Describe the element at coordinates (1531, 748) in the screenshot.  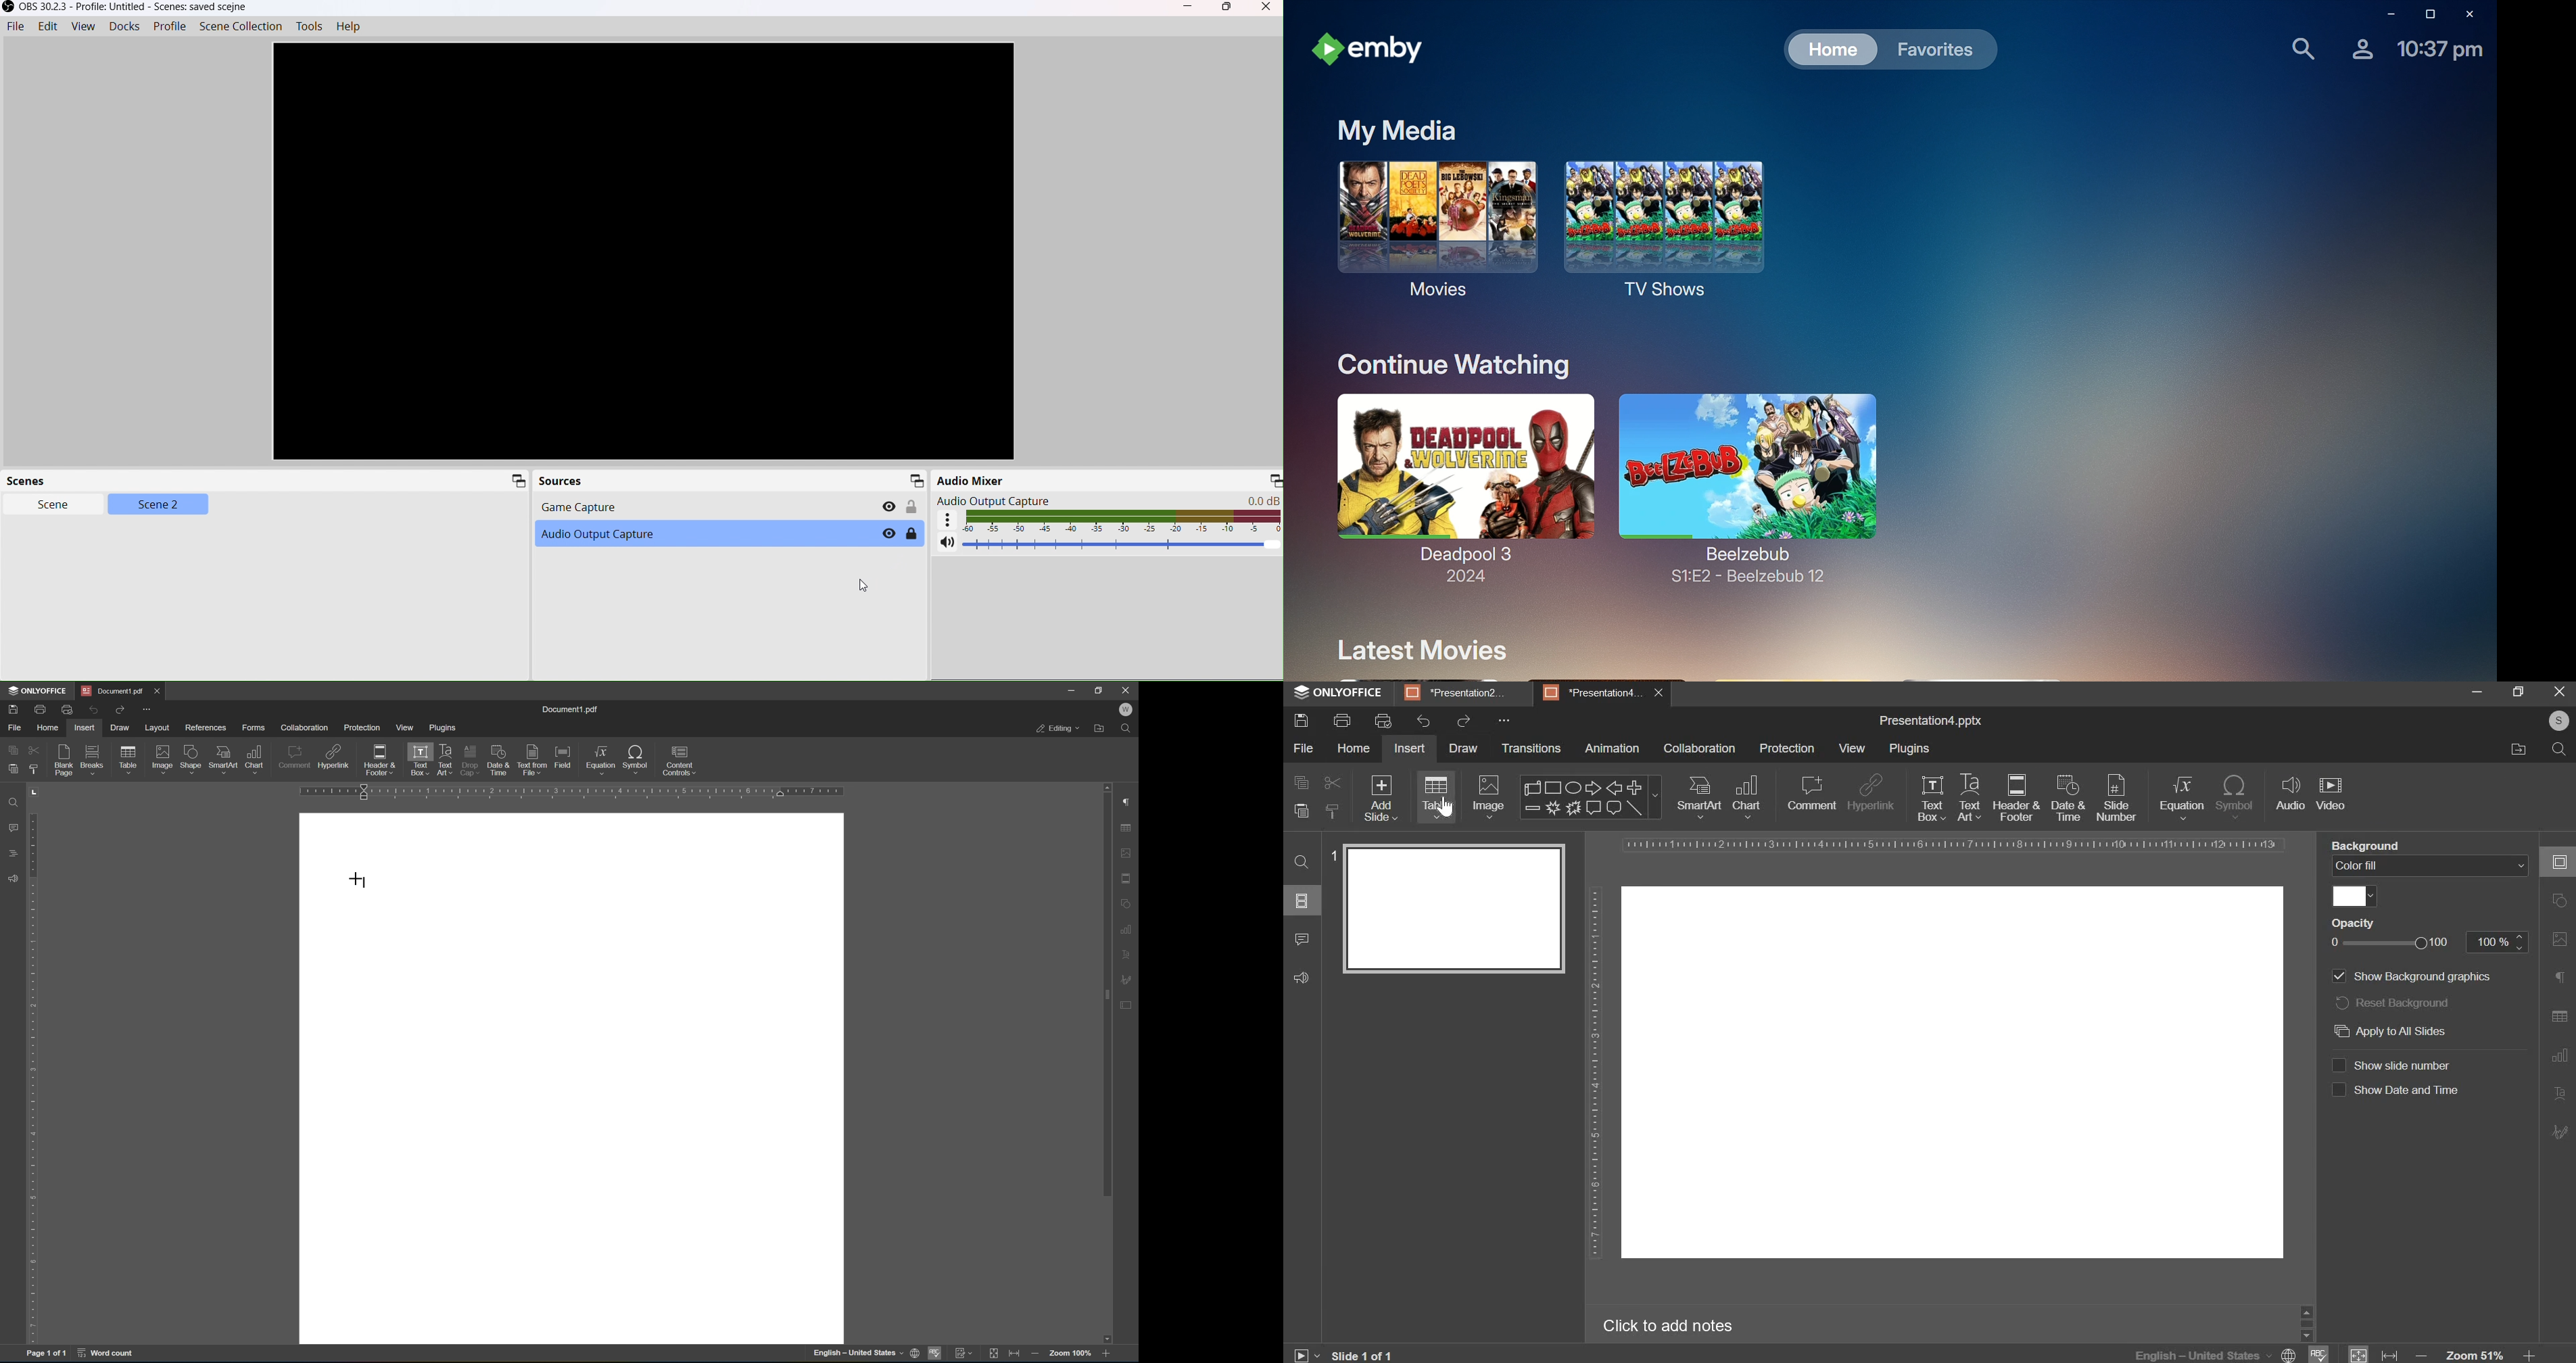
I see `transitions` at that location.